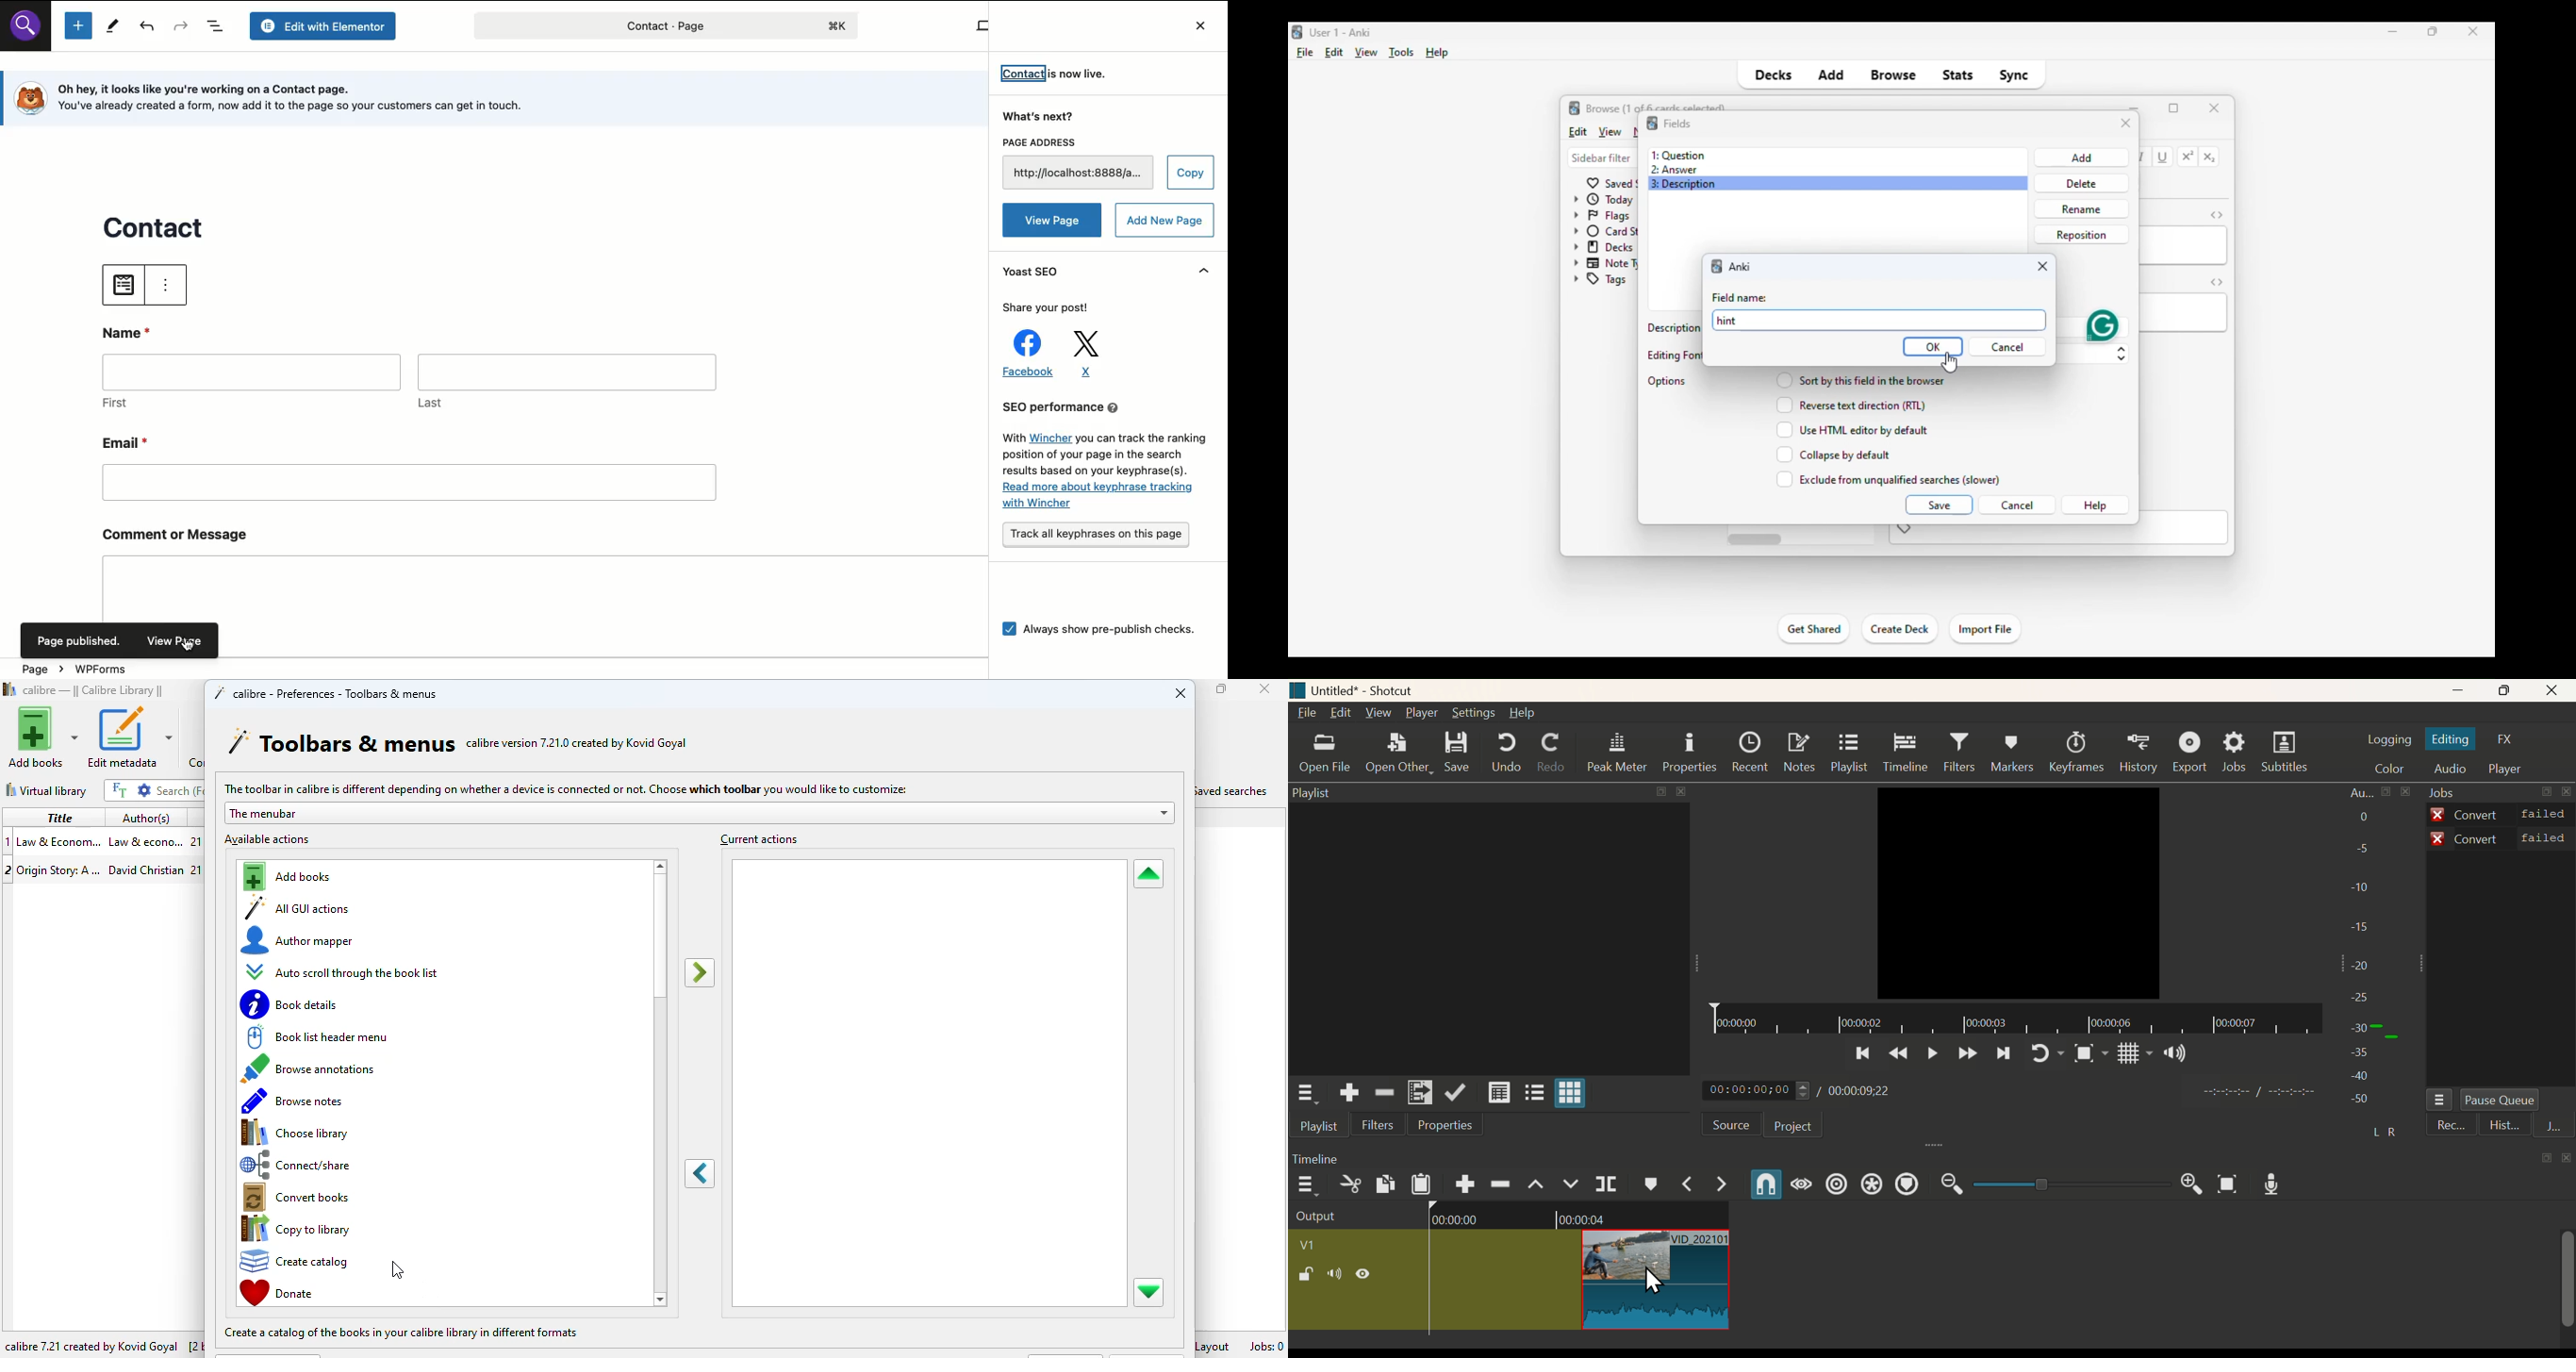 This screenshot has height=1372, width=2576. What do you see at coordinates (397, 1270) in the screenshot?
I see `cursor` at bounding box center [397, 1270].